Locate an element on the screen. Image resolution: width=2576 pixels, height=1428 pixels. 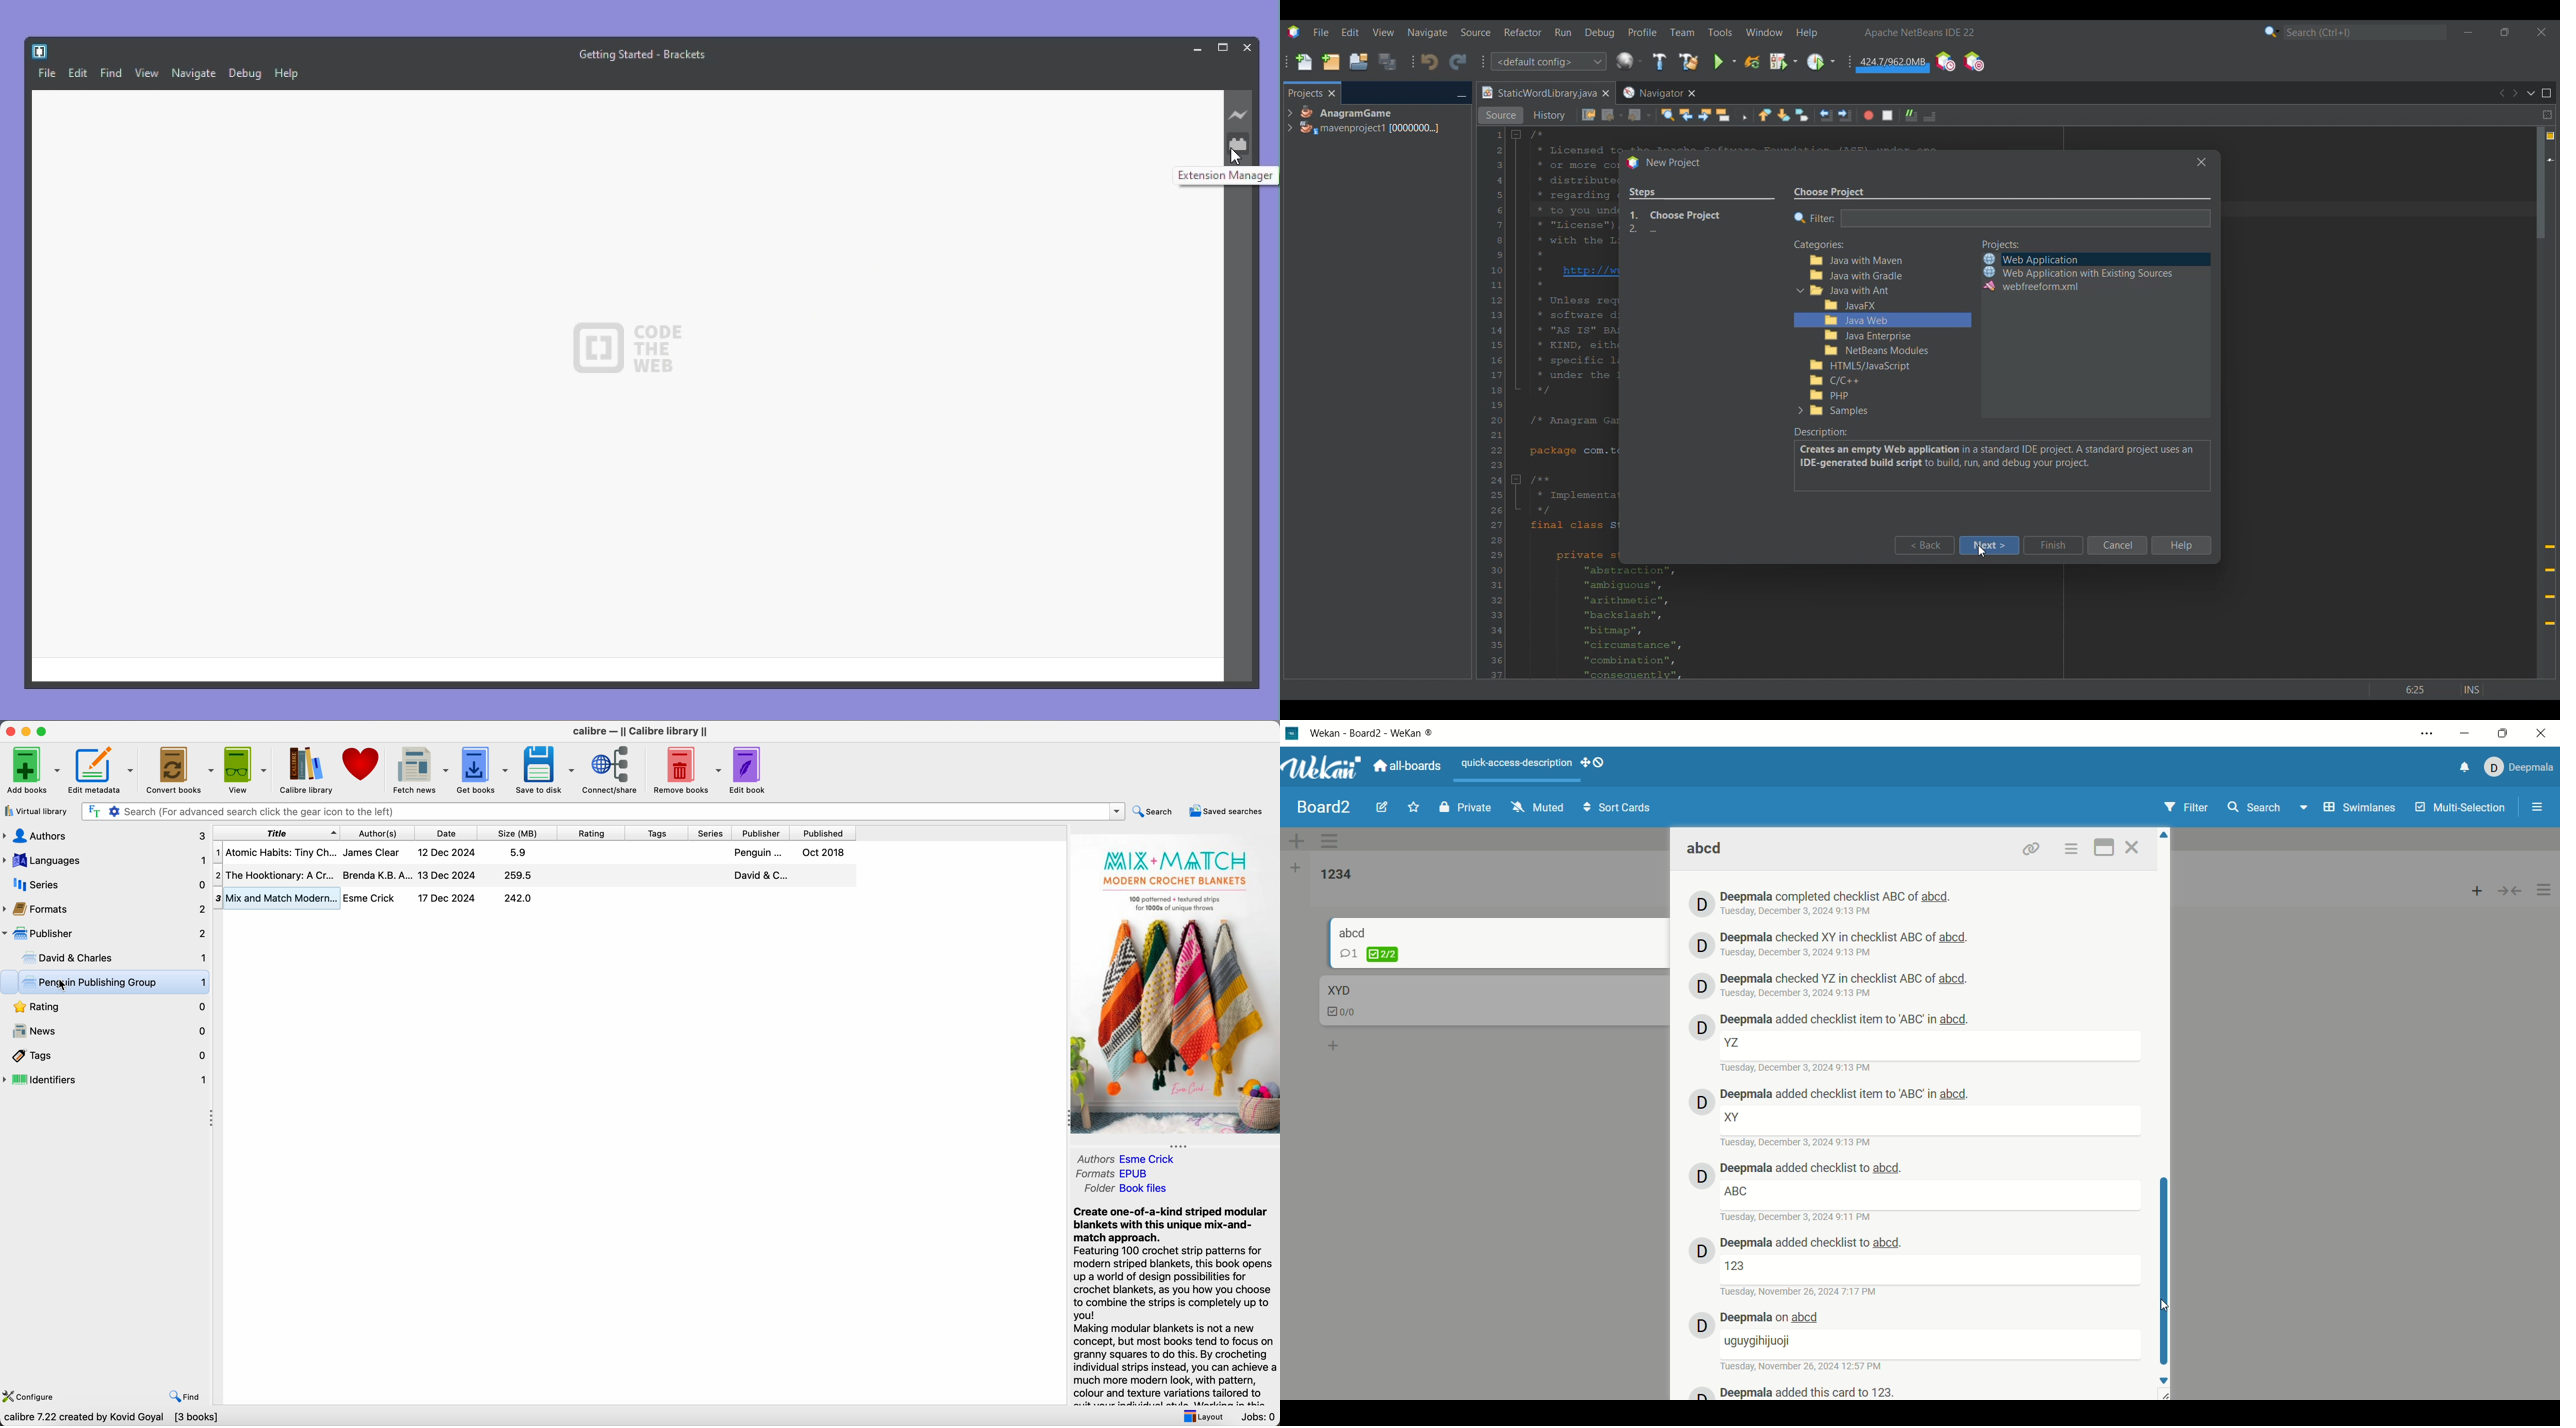
extension manager is located at coordinates (1236, 144).